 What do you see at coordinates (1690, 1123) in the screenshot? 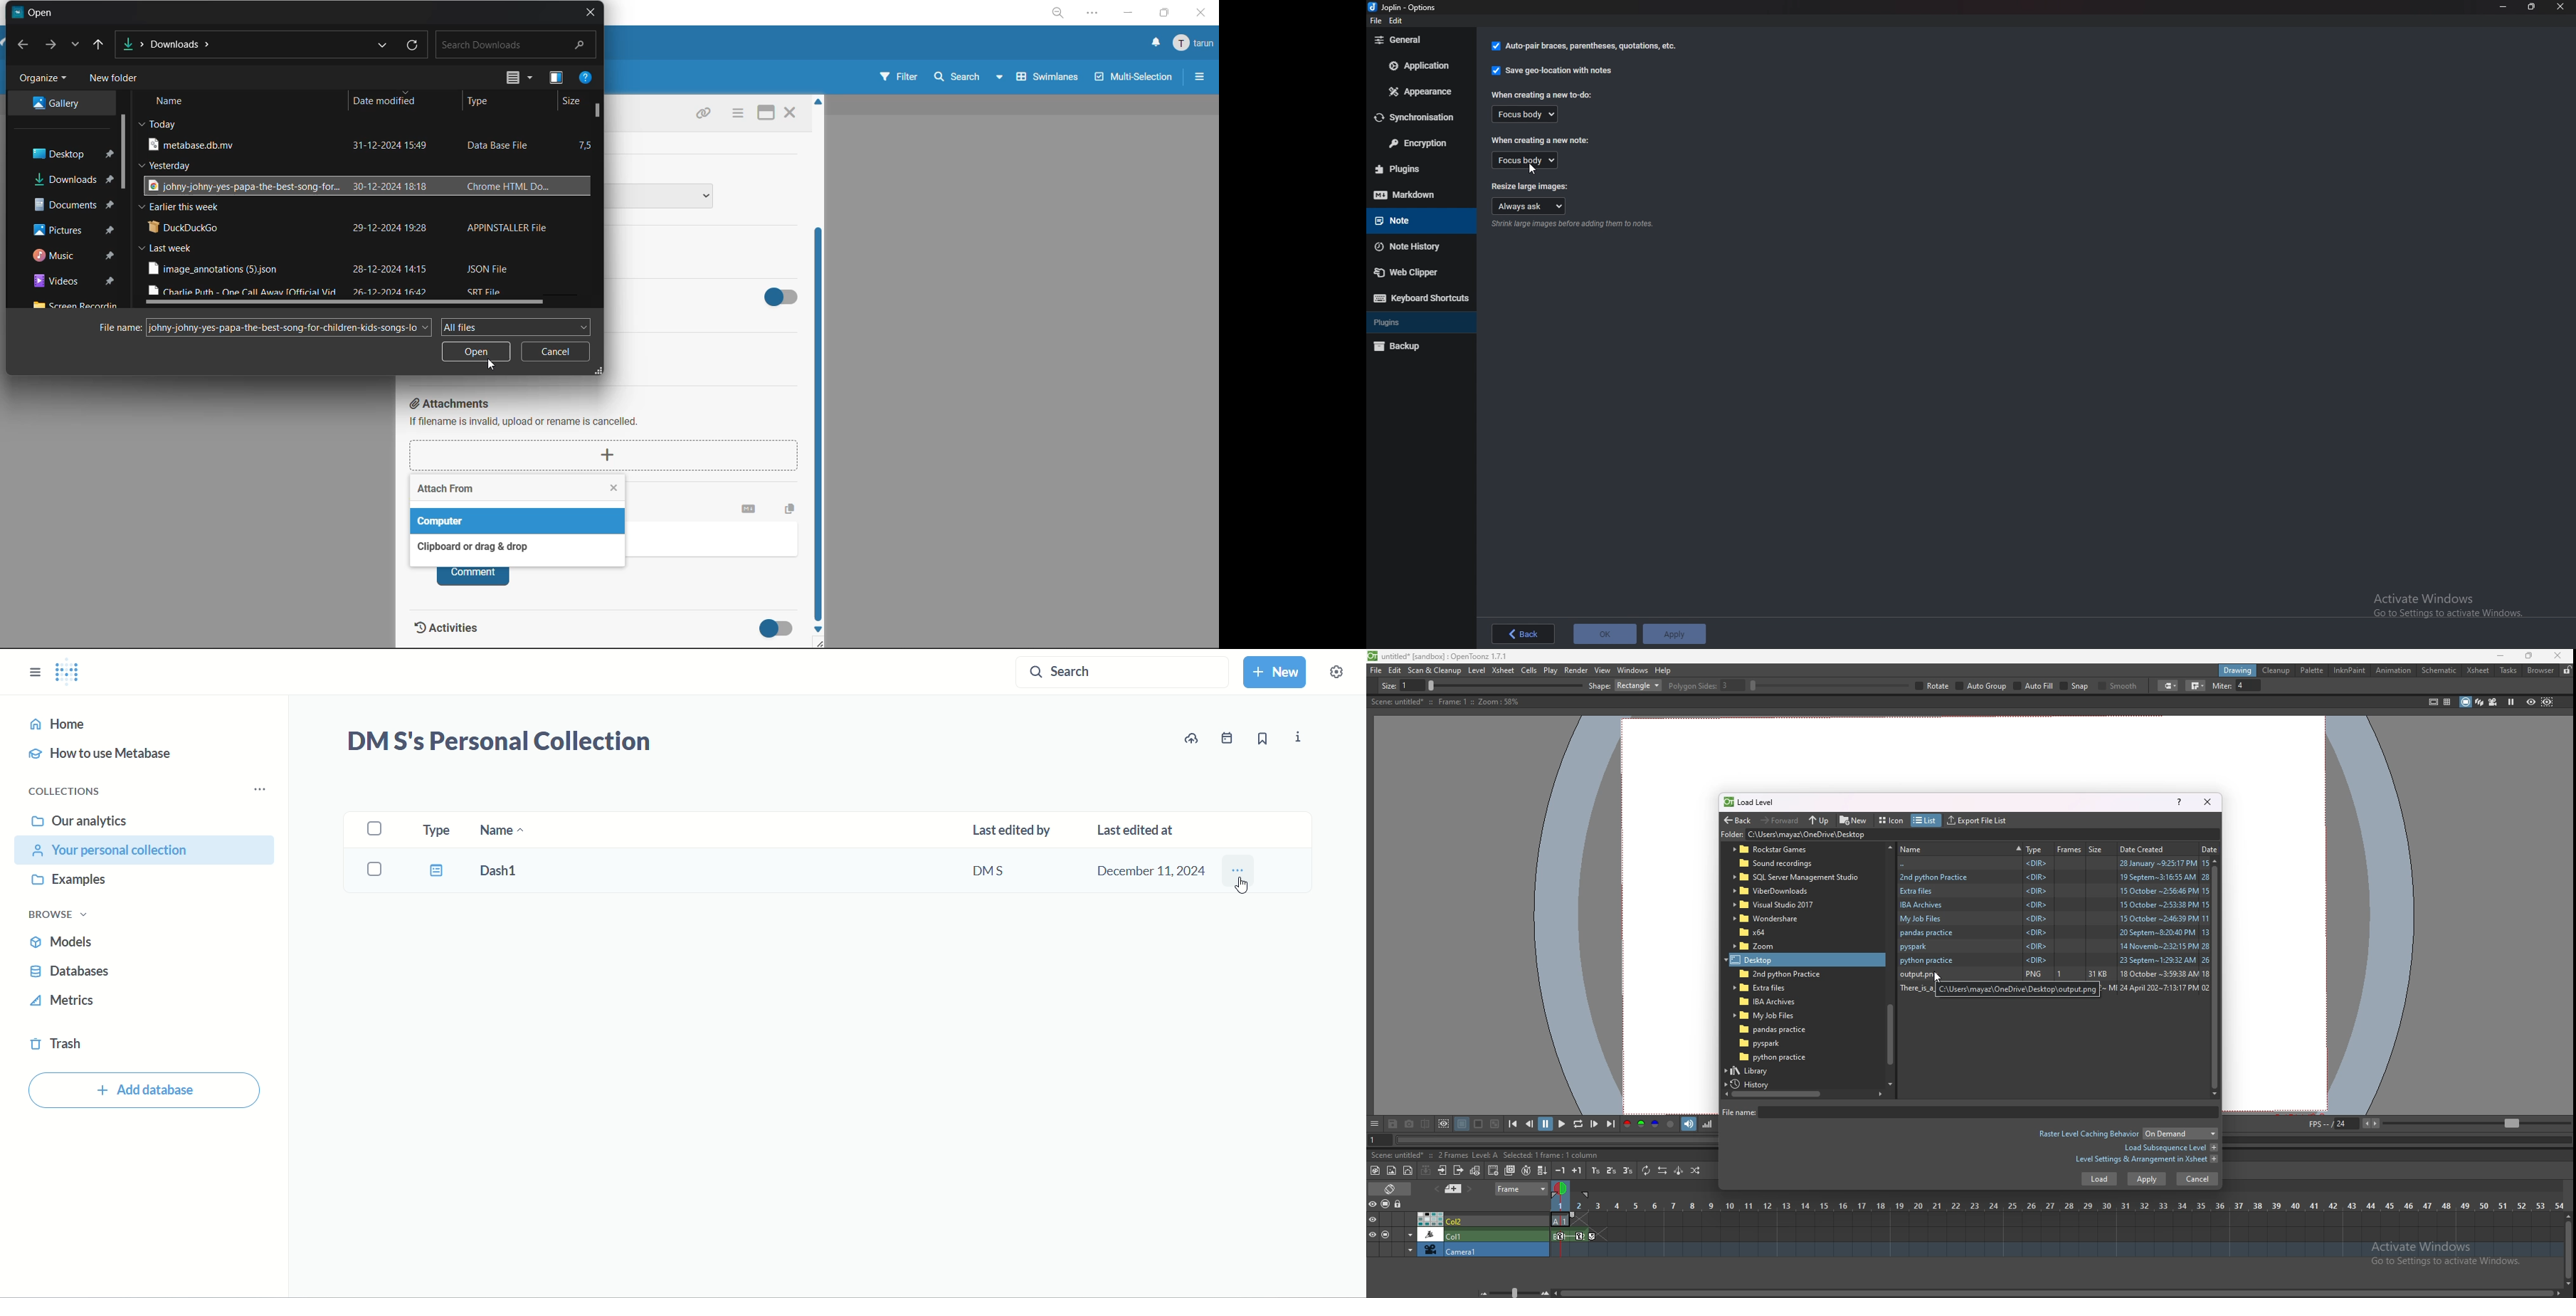
I see `soundtrack` at bounding box center [1690, 1123].